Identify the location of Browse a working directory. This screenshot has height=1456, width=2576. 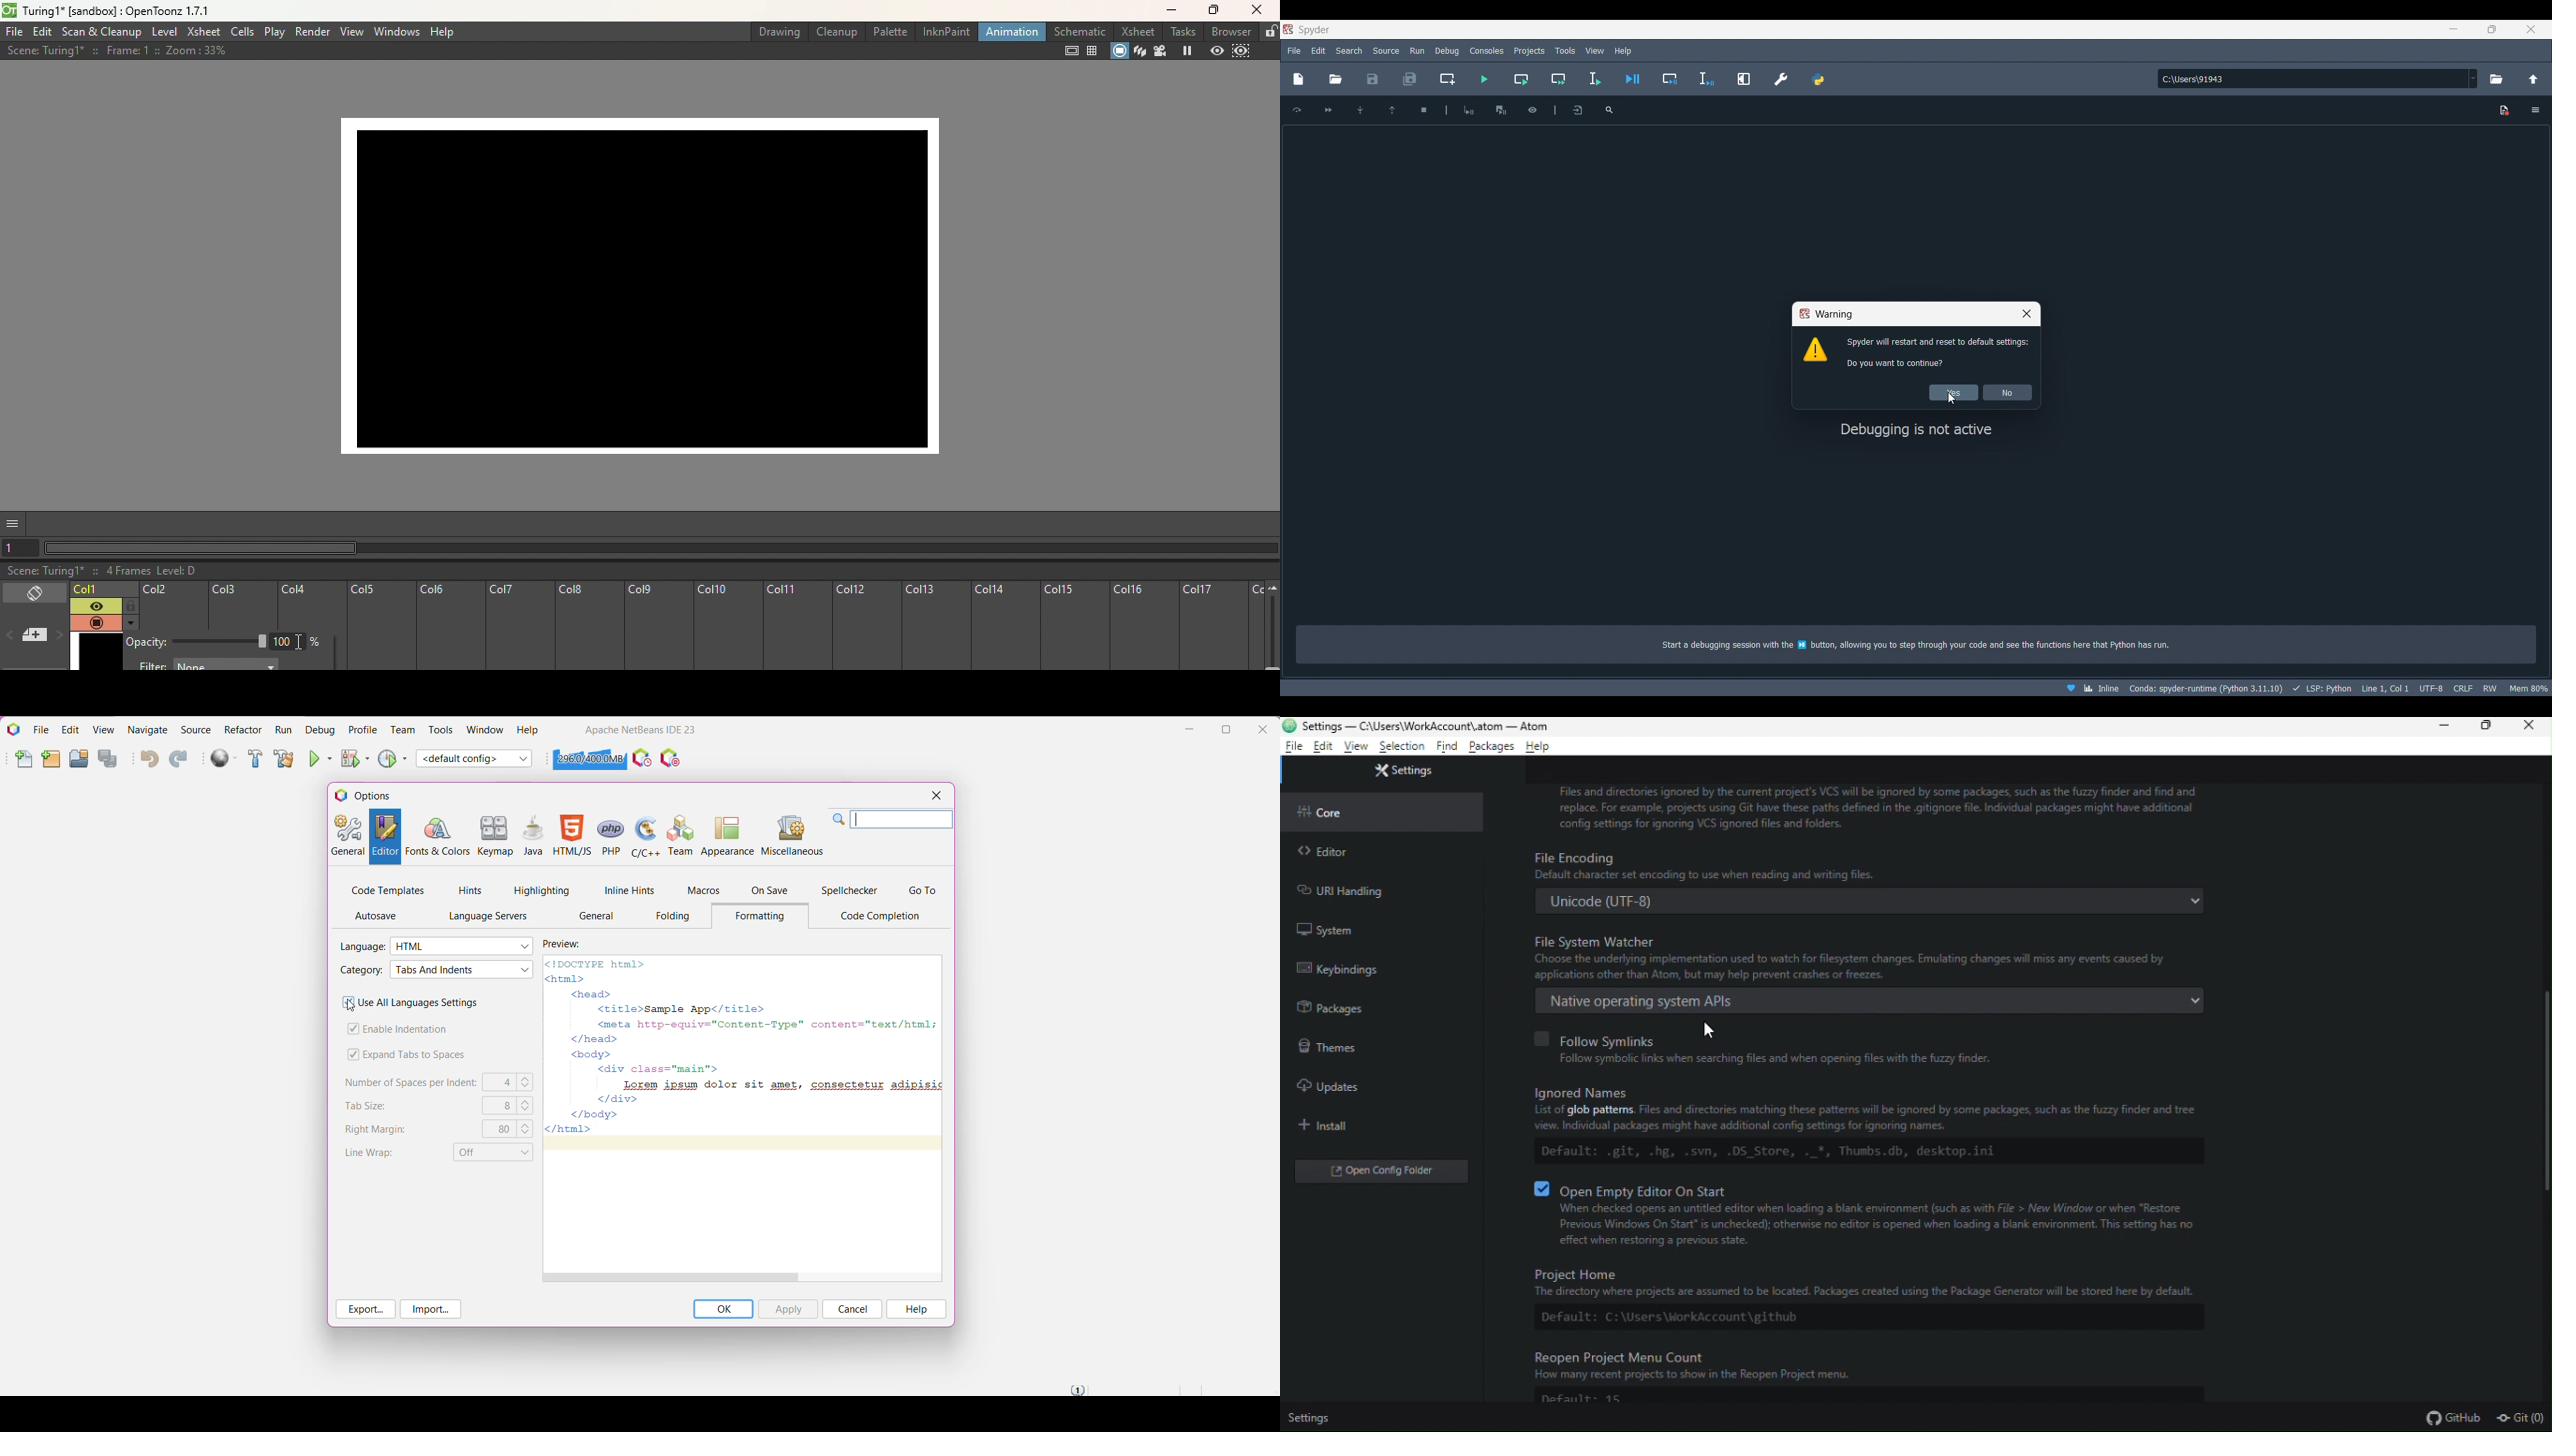
(2497, 79).